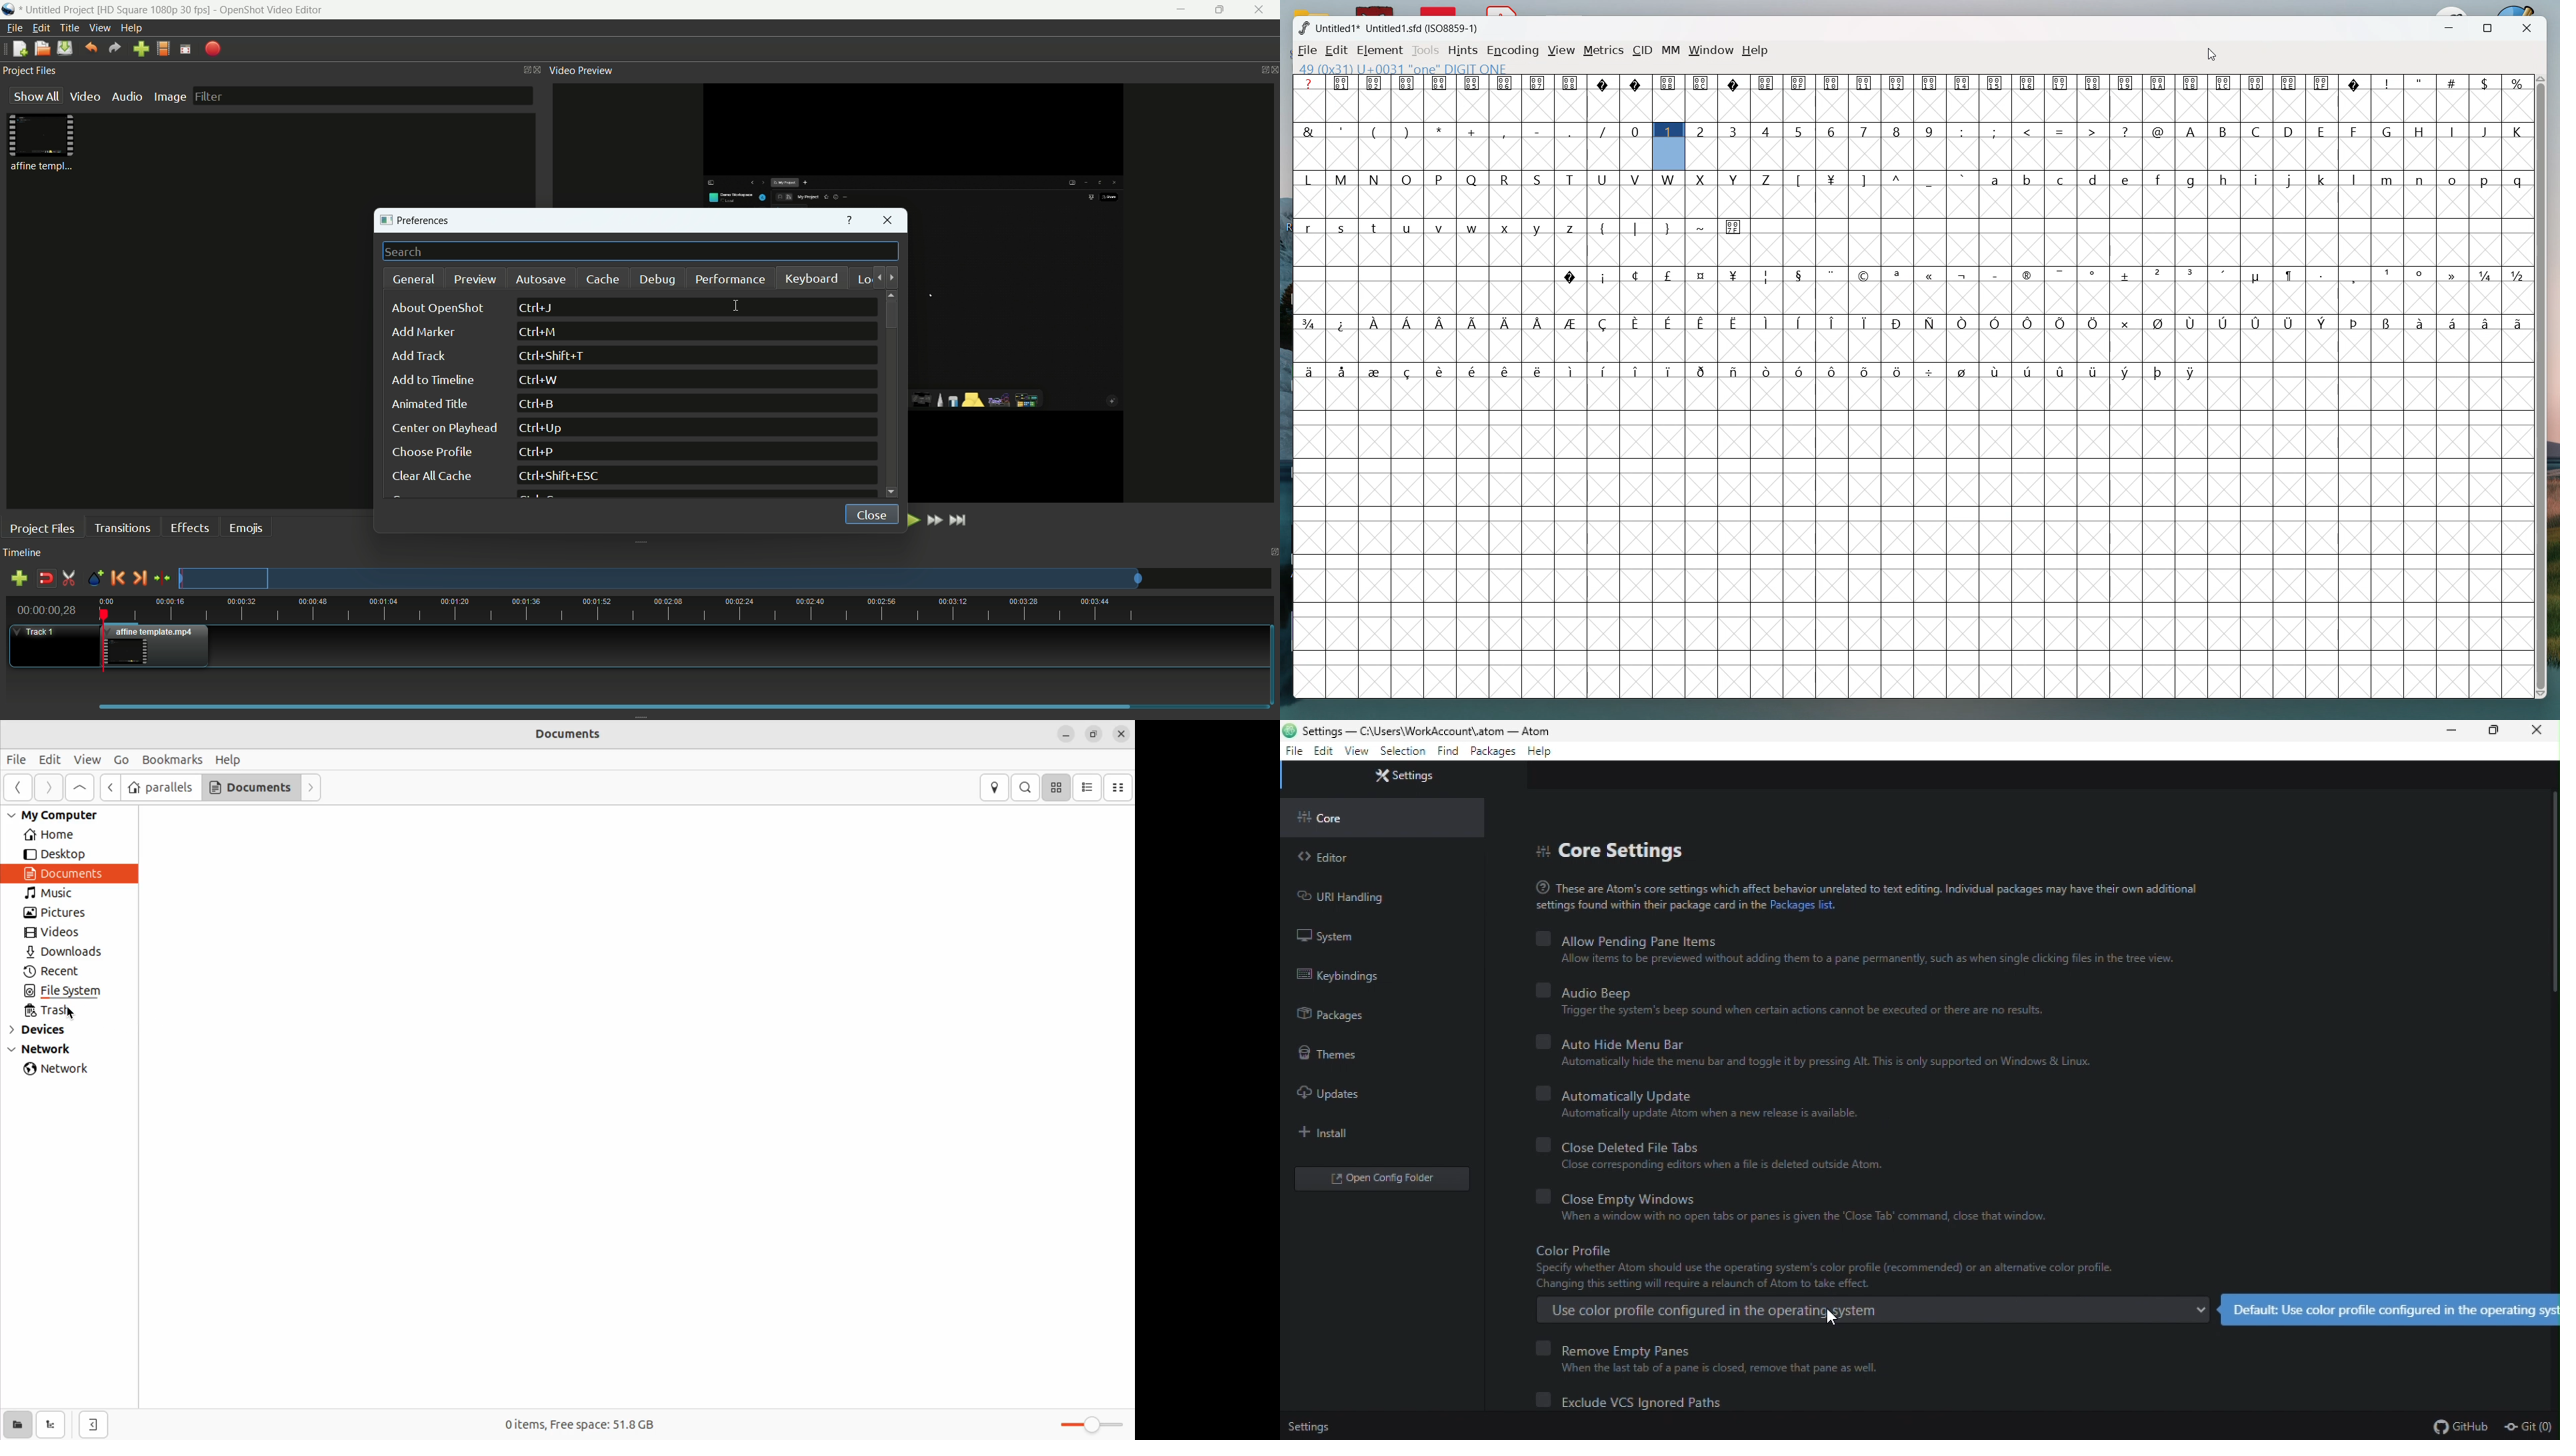 The image size is (2576, 1456). Describe the element at coordinates (535, 453) in the screenshot. I see `keyboard shortcut` at that location.